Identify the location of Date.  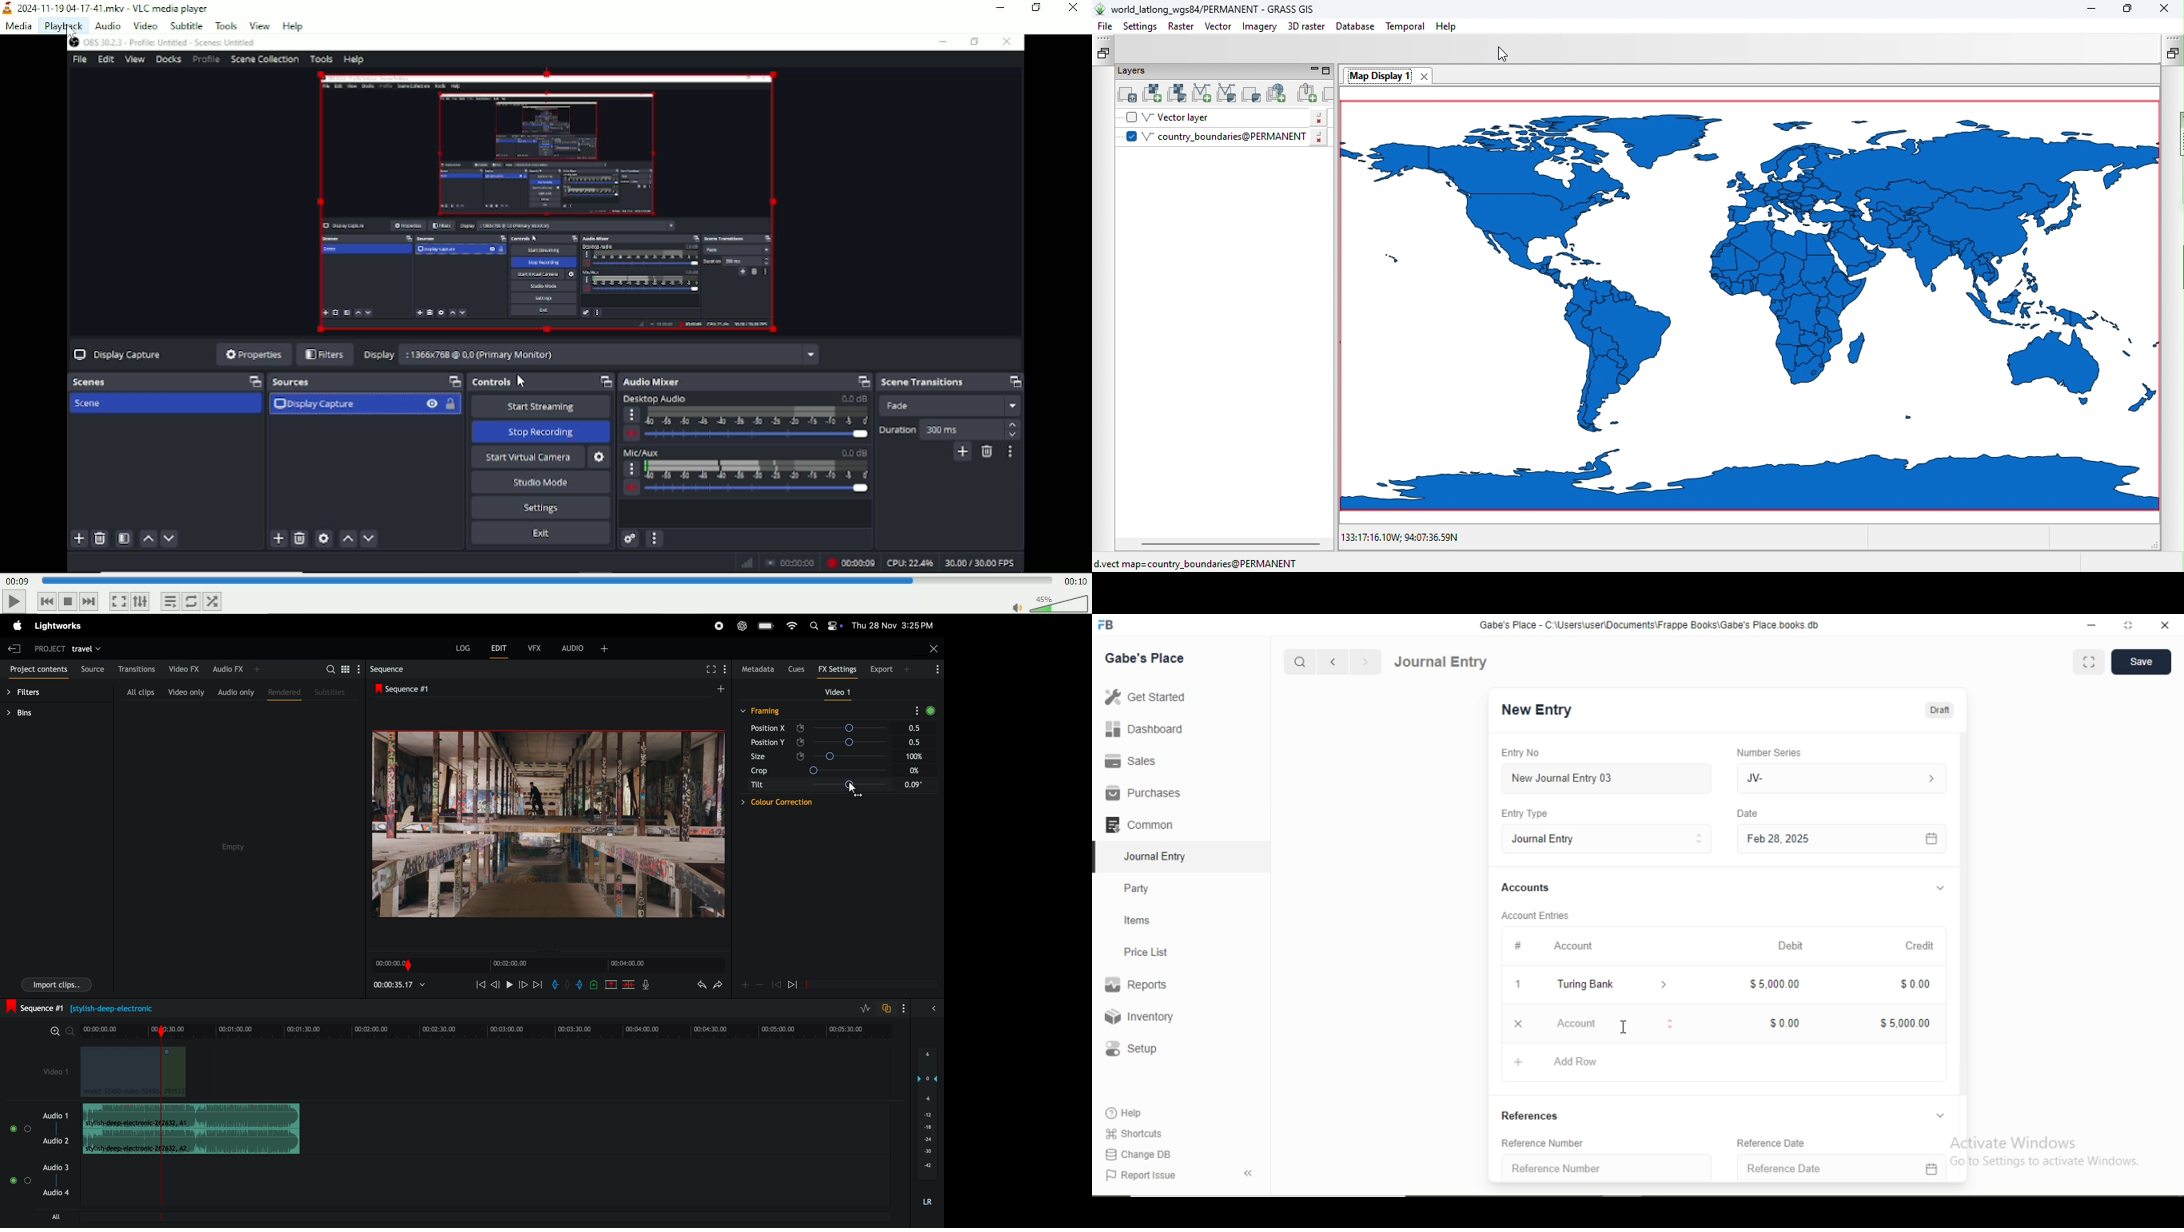
(1746, 813).